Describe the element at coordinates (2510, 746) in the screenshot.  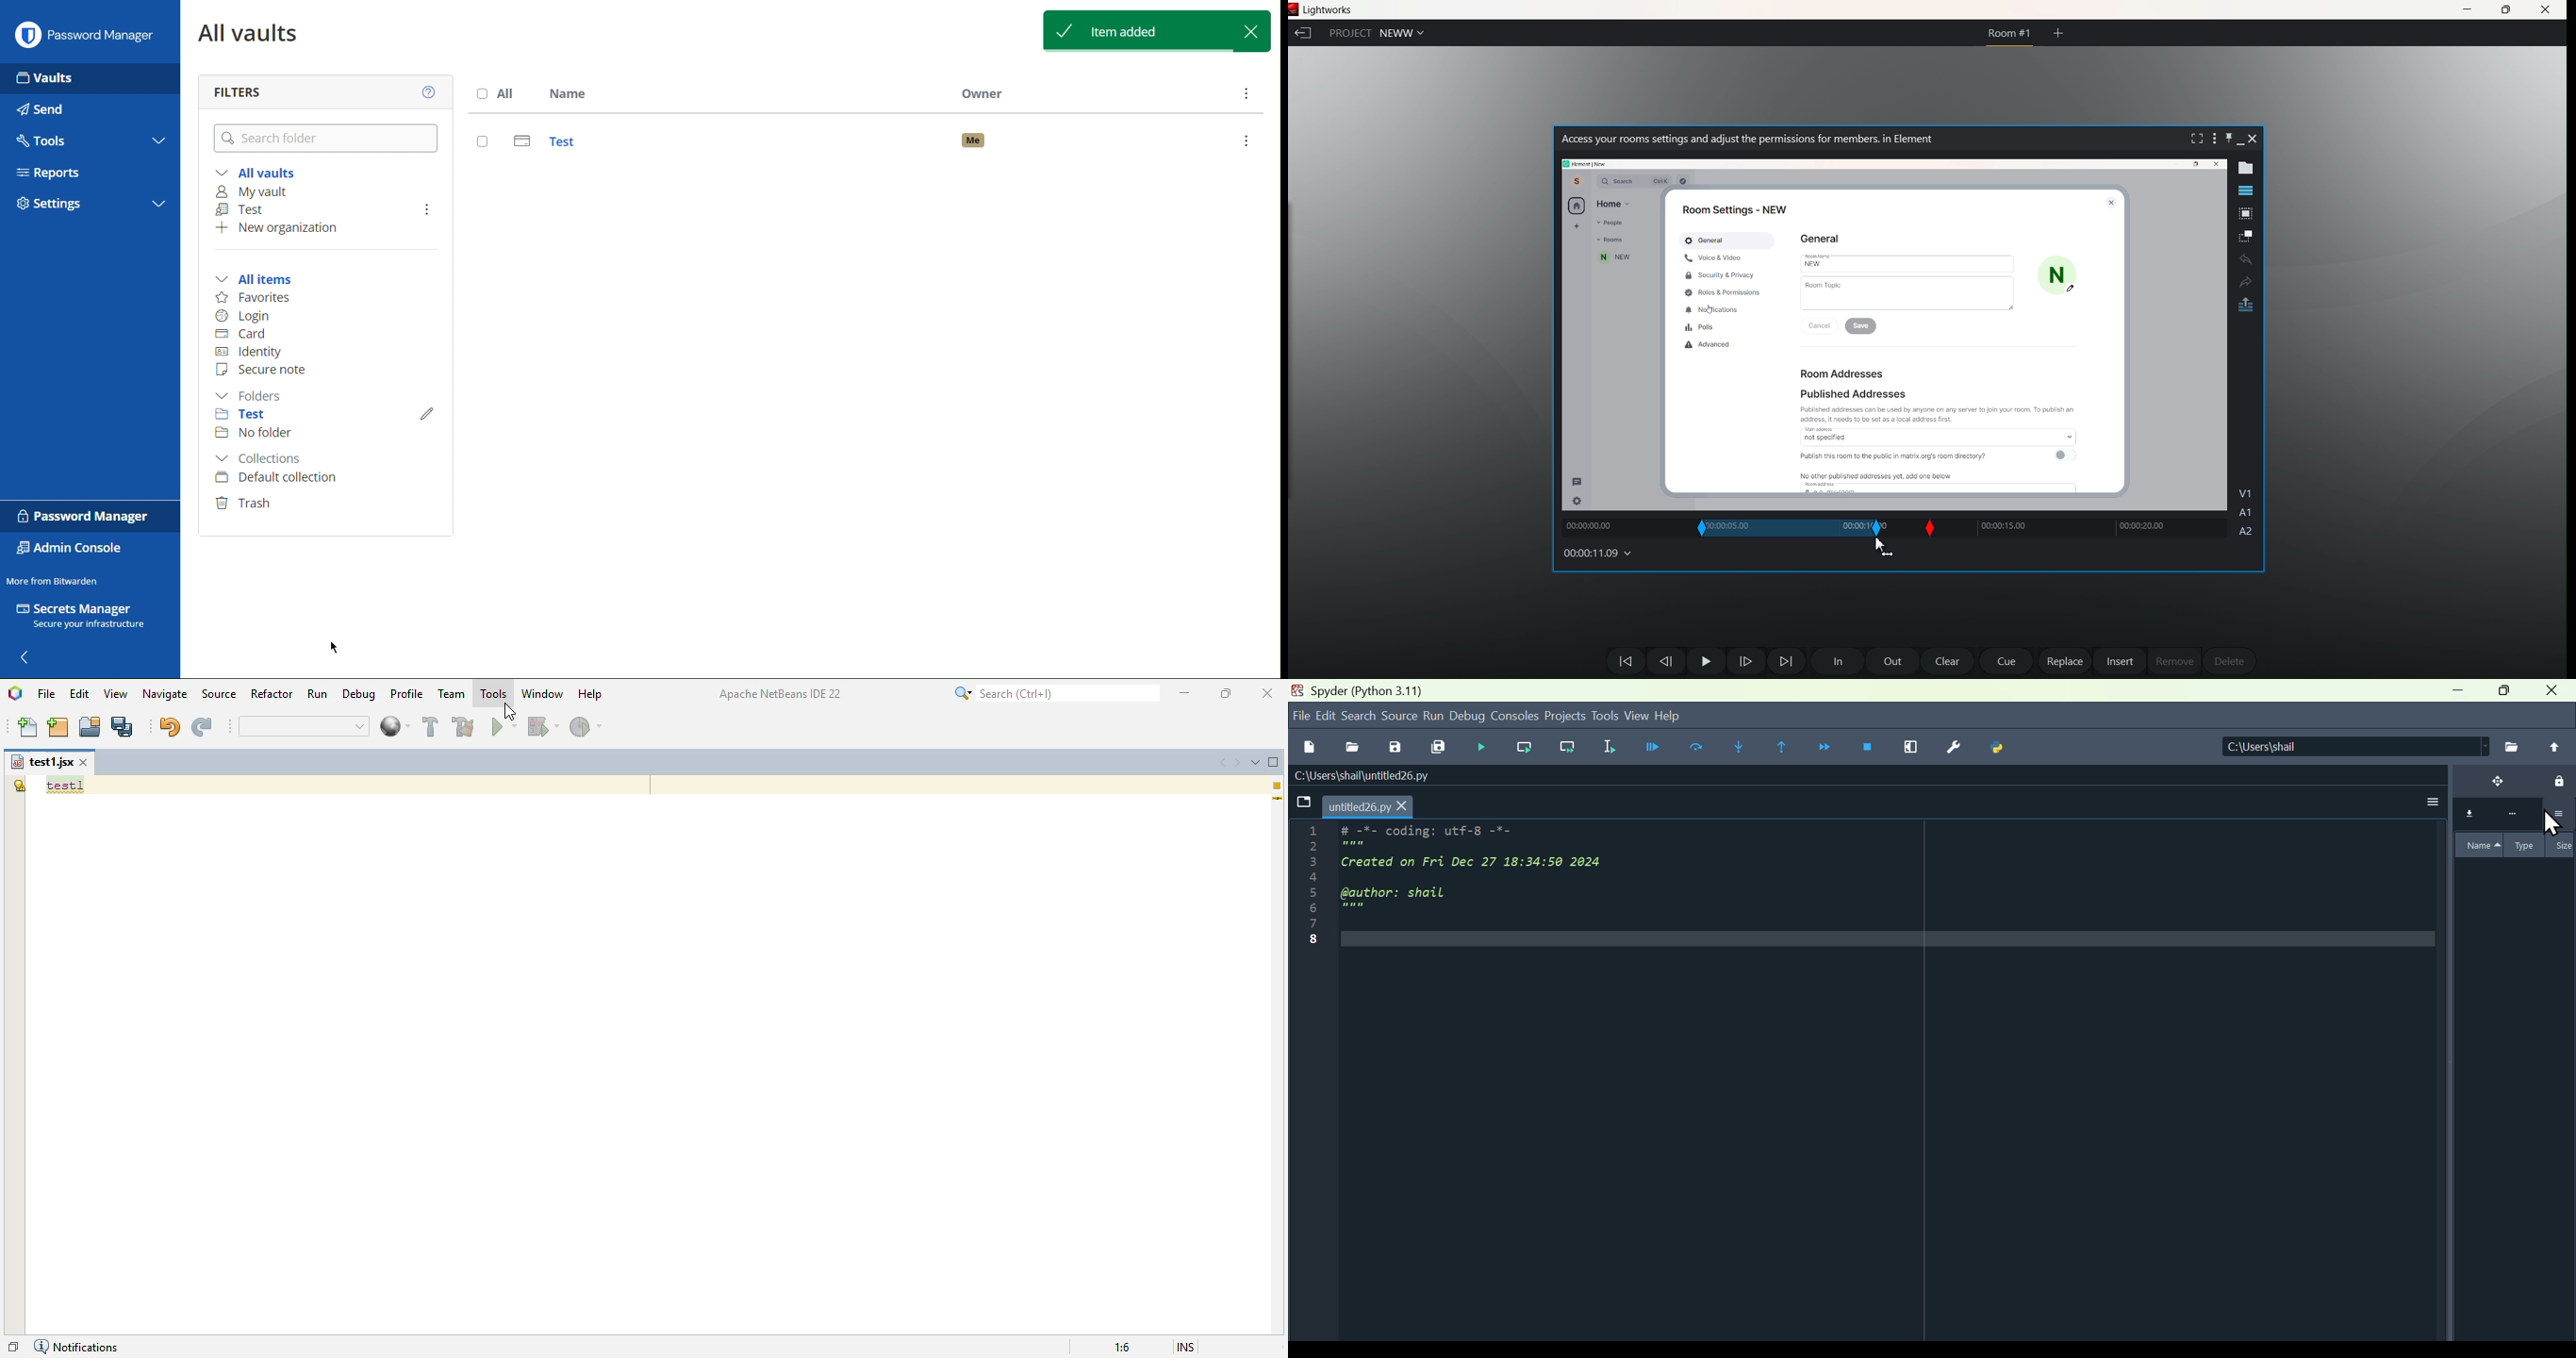
I see `files` at that location.